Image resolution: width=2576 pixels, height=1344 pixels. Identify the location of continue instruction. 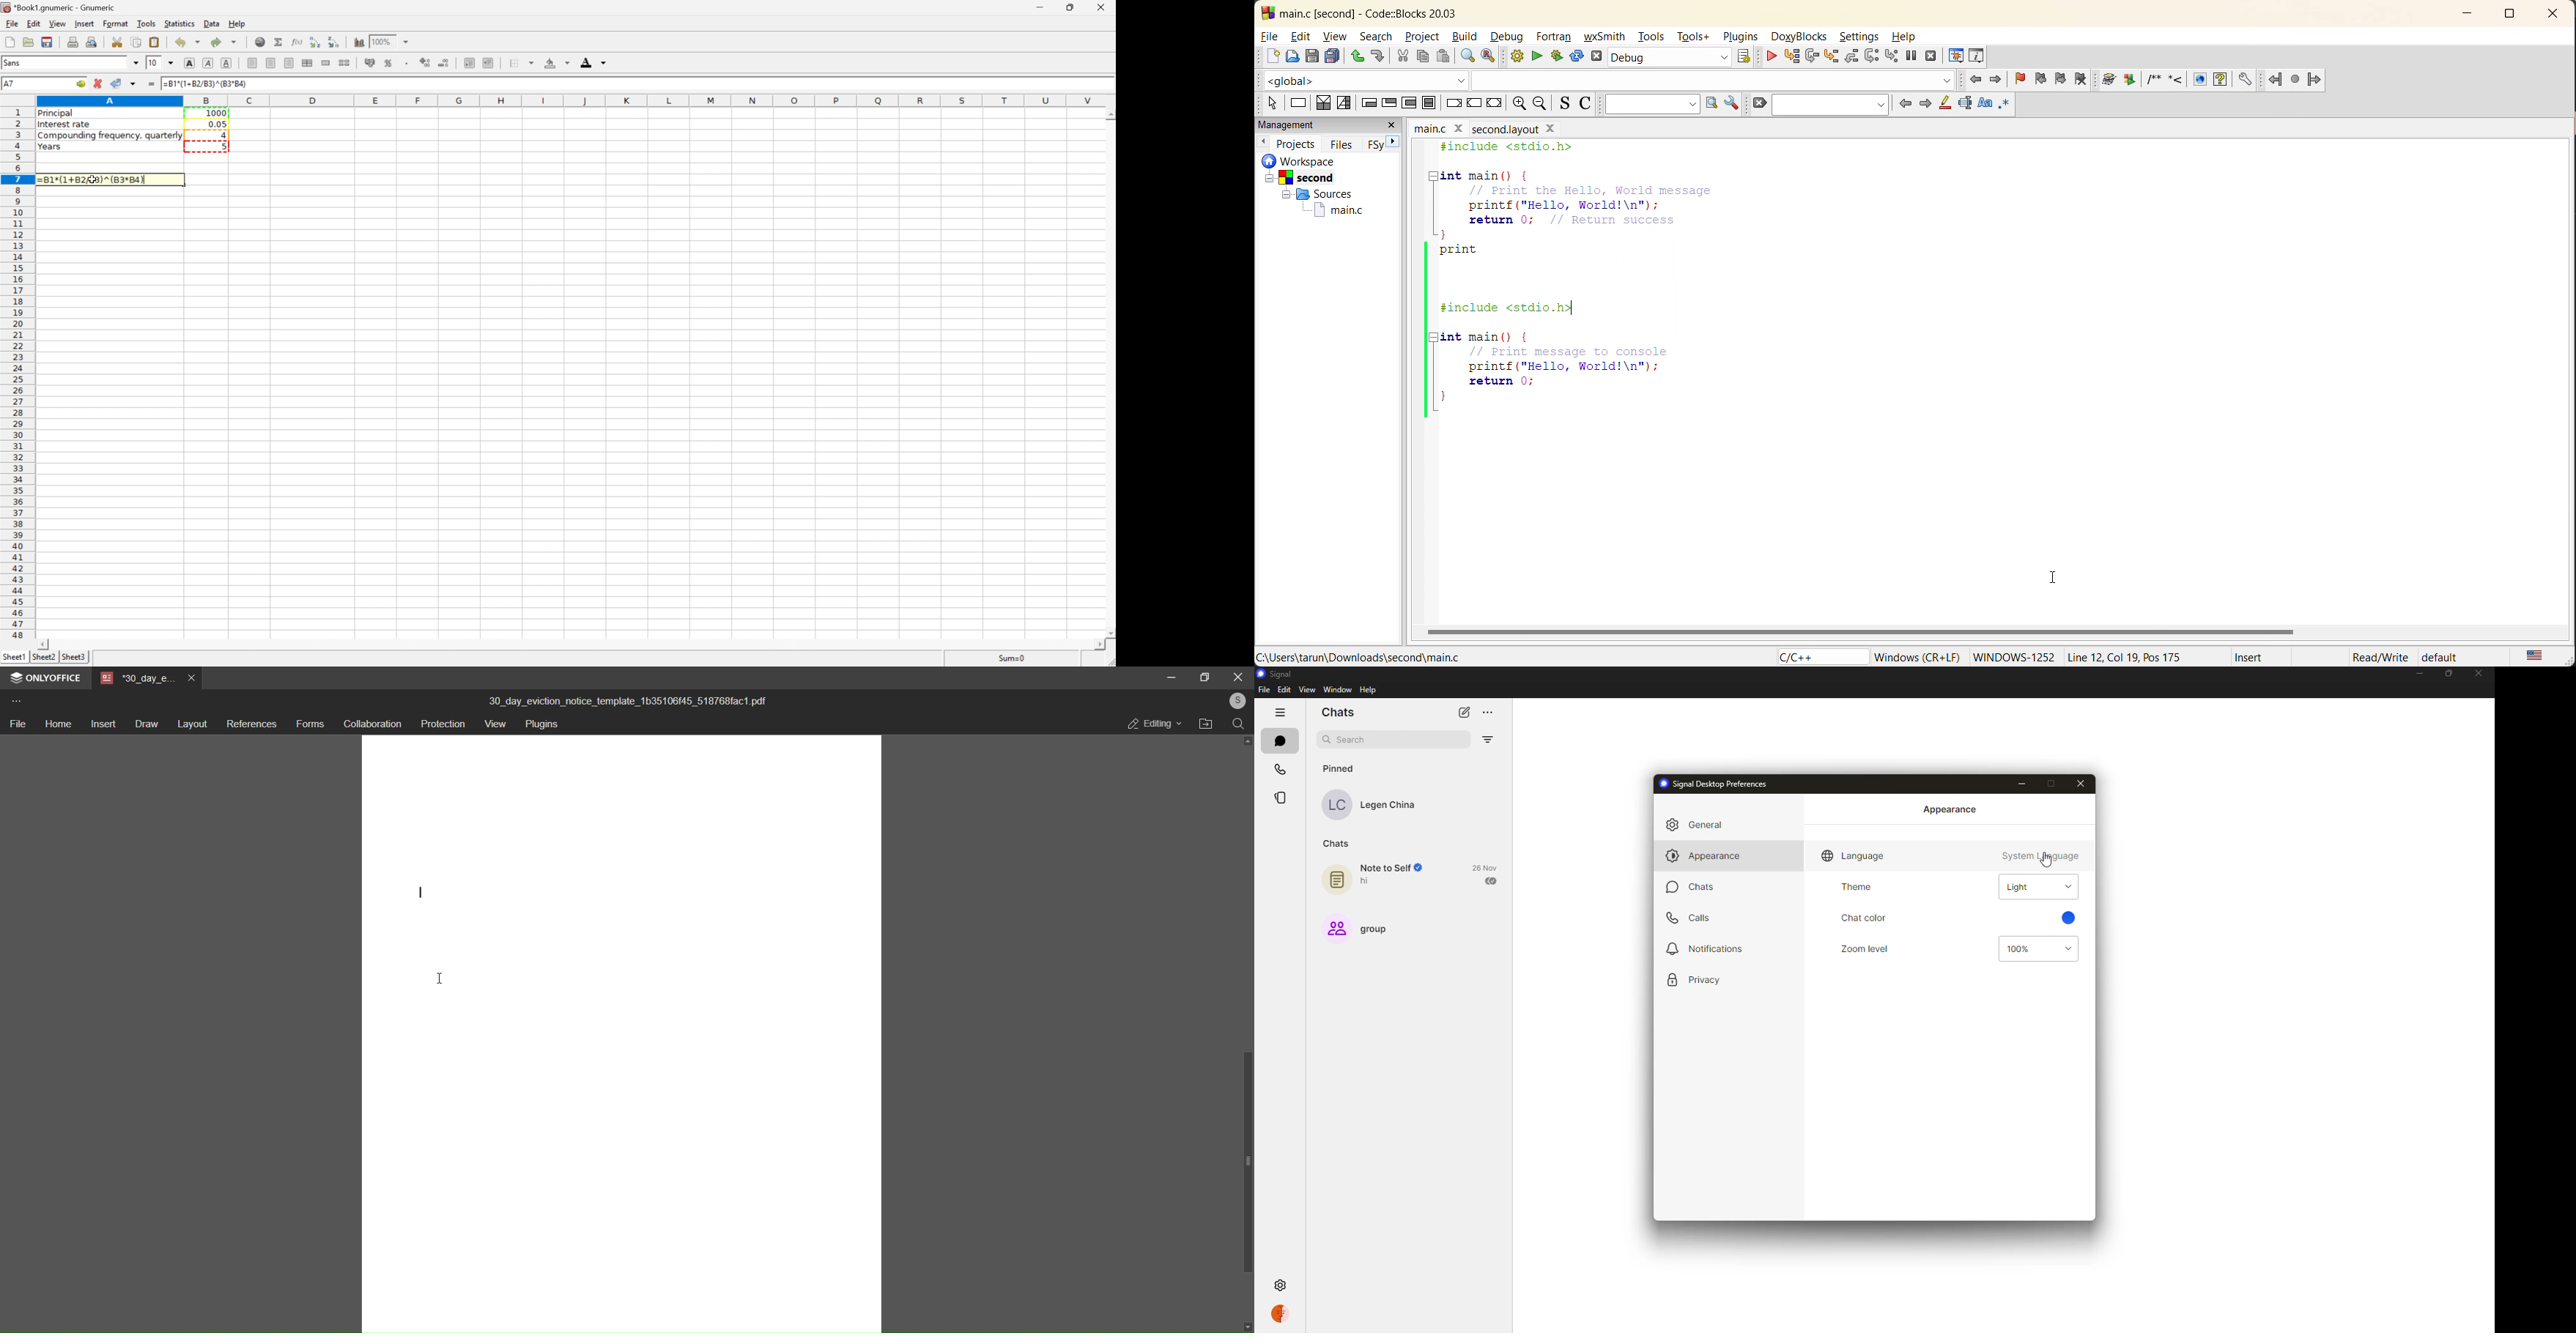
(1474, 103).